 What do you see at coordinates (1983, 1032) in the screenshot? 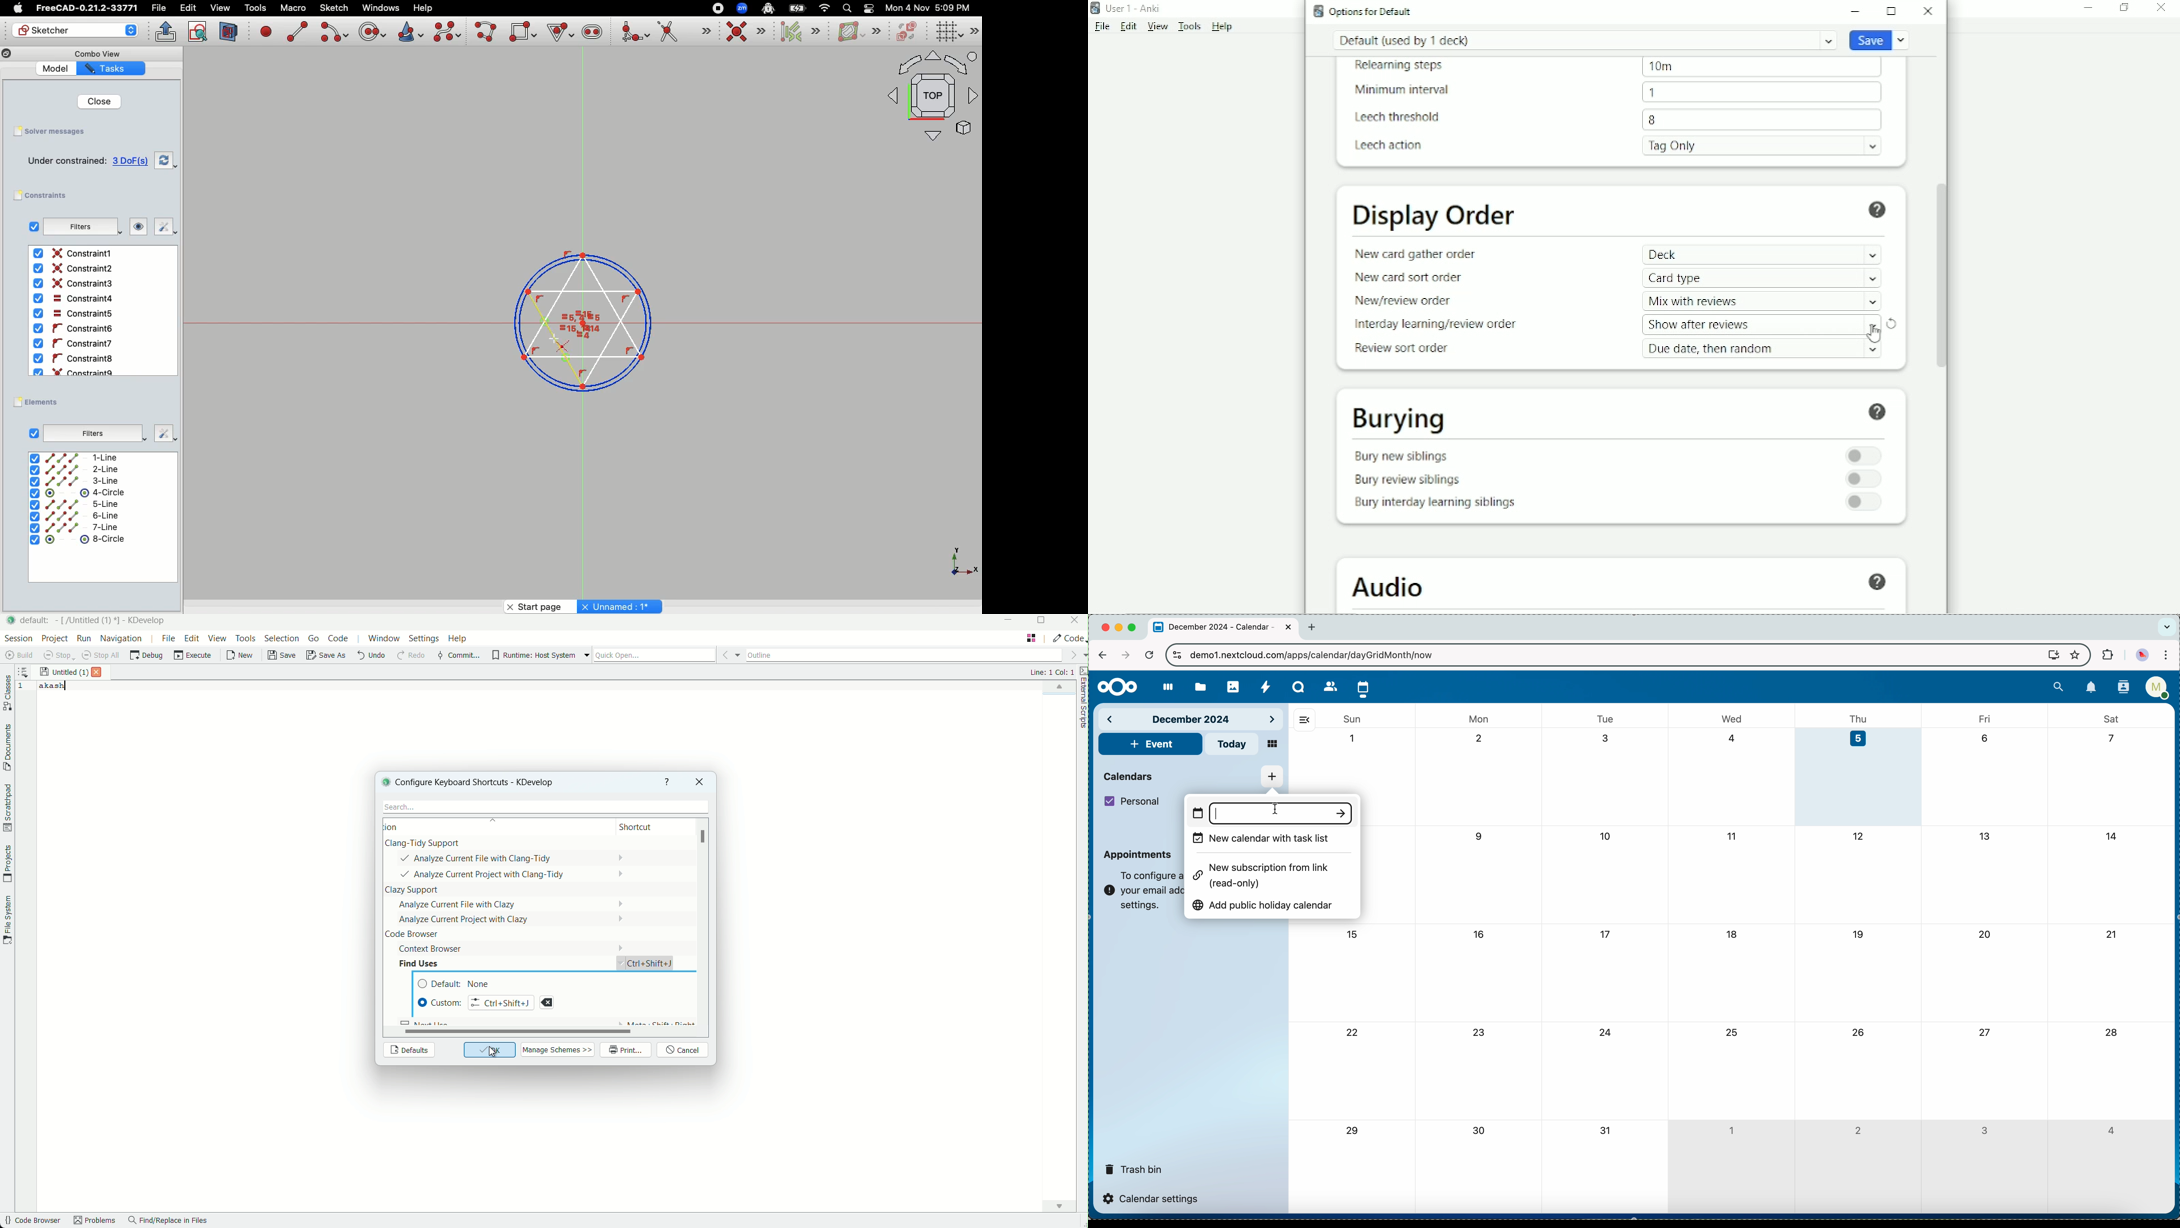
I see `27` at bounding box center [1983, 1032].